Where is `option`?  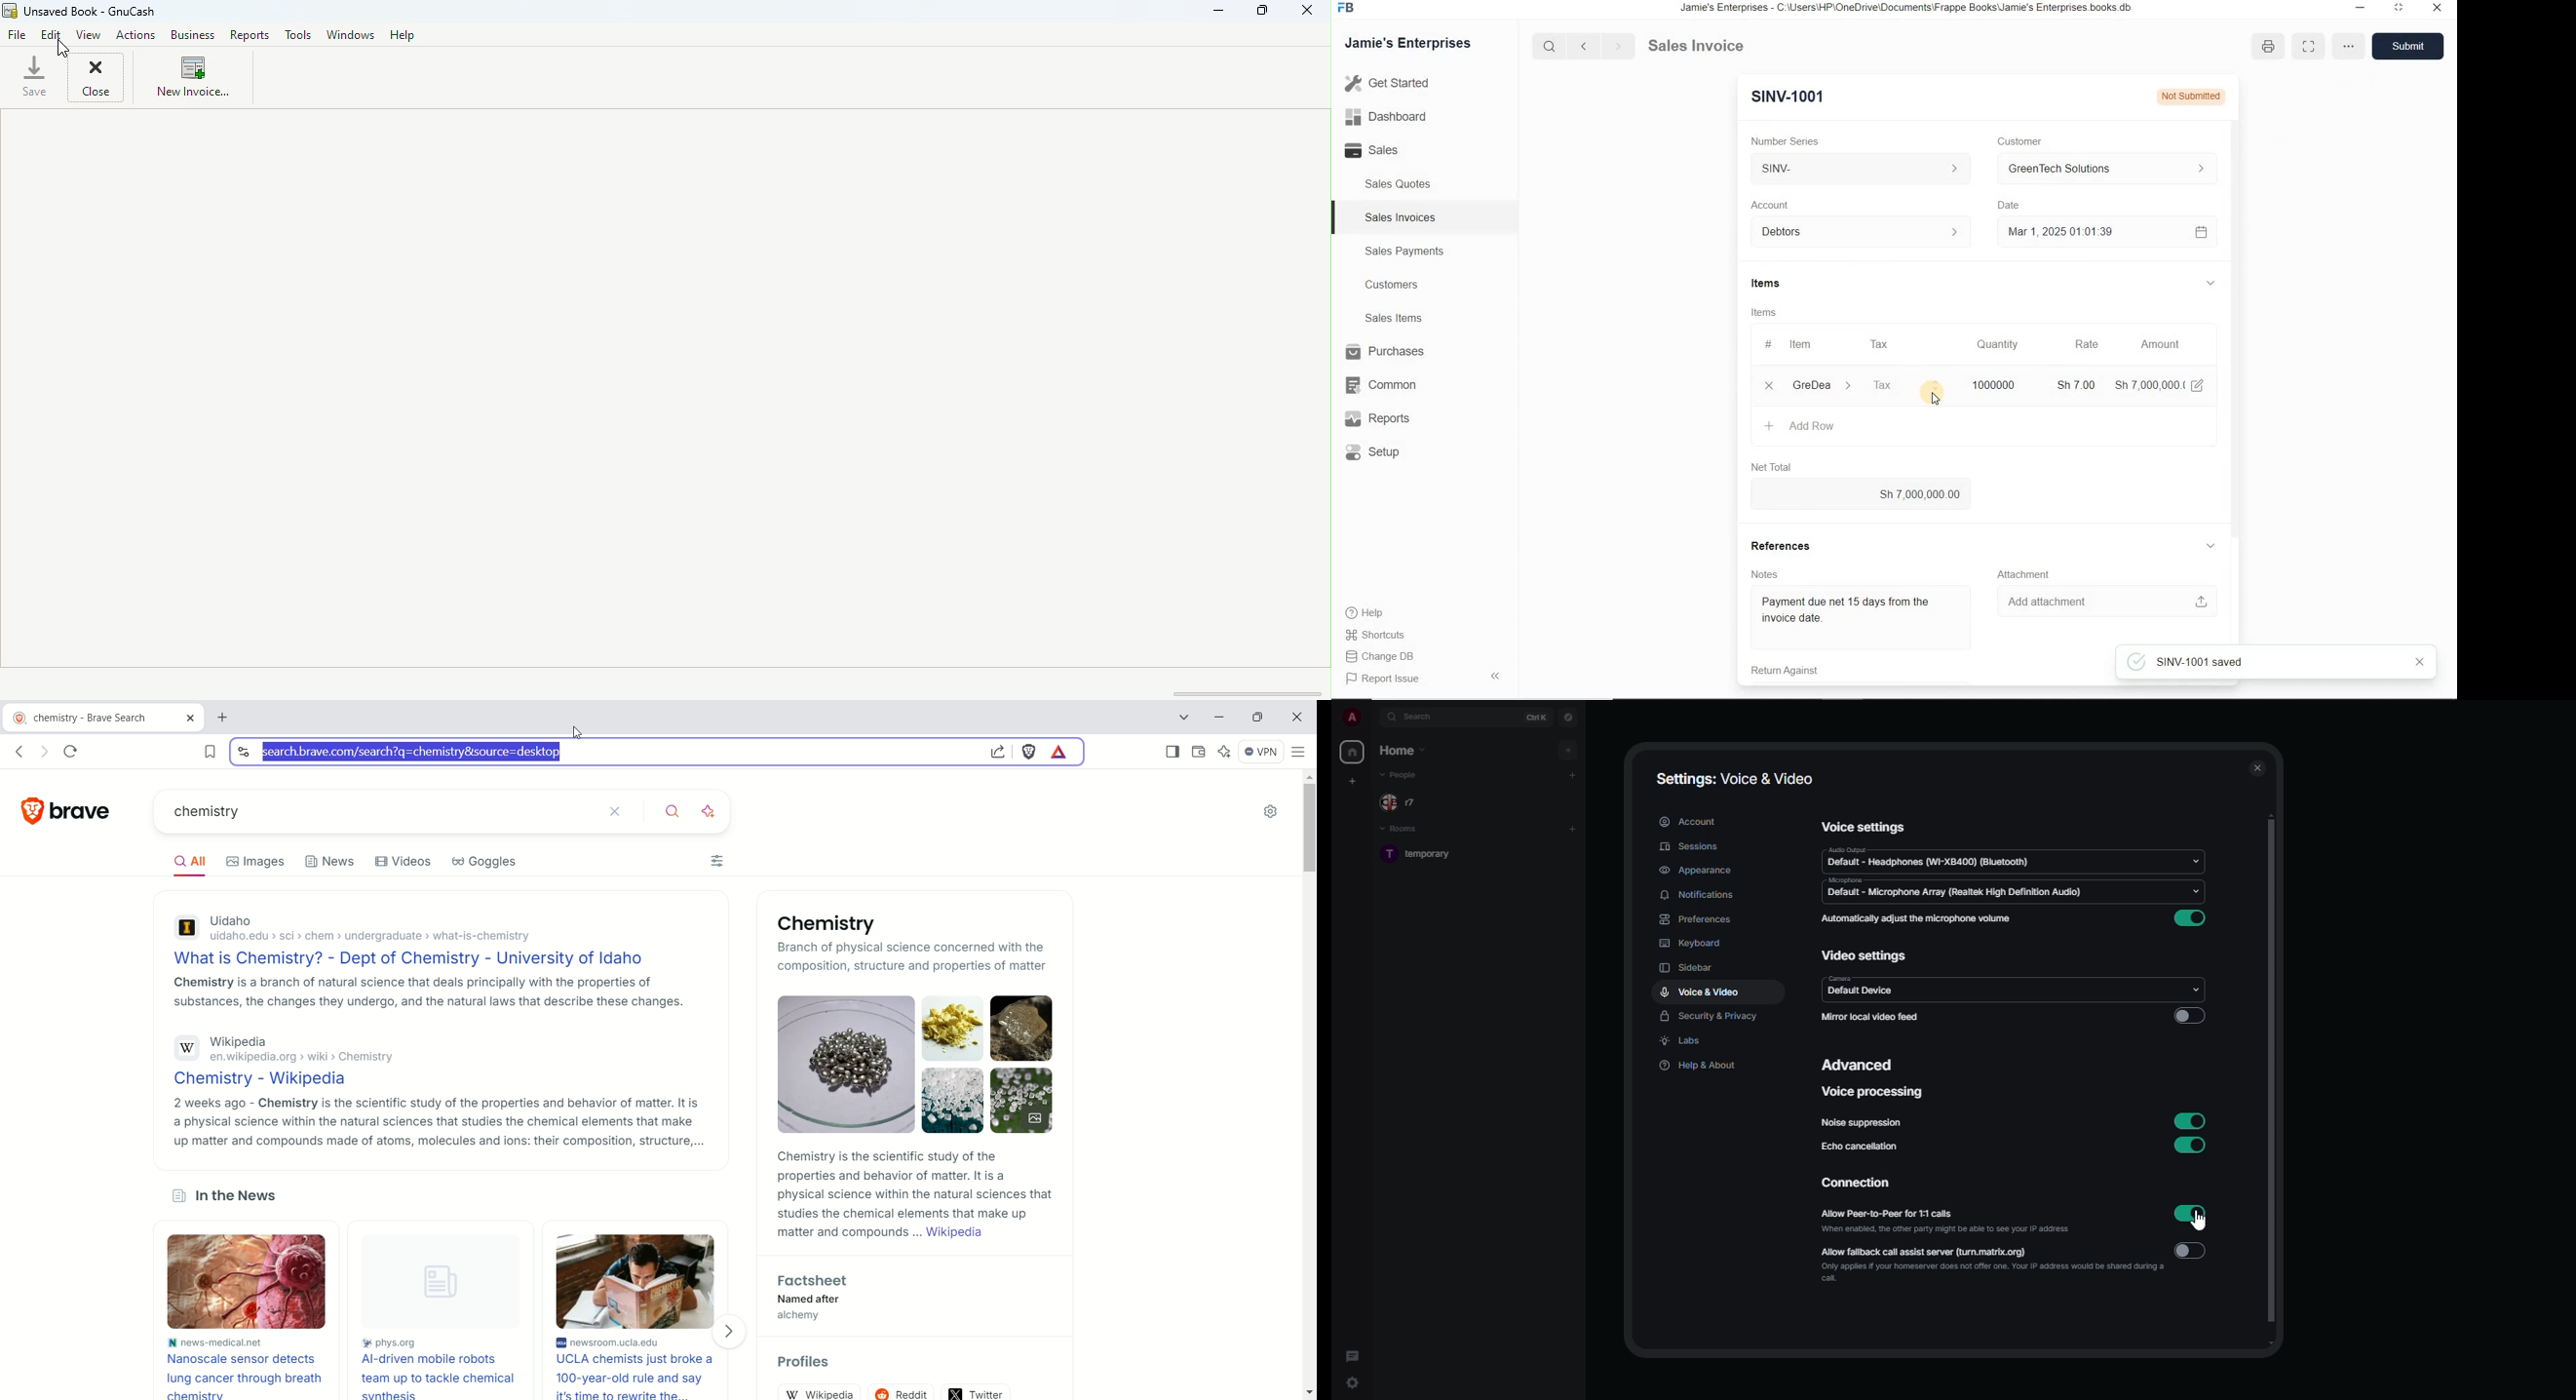 option is located at coordinates (2347, 45).